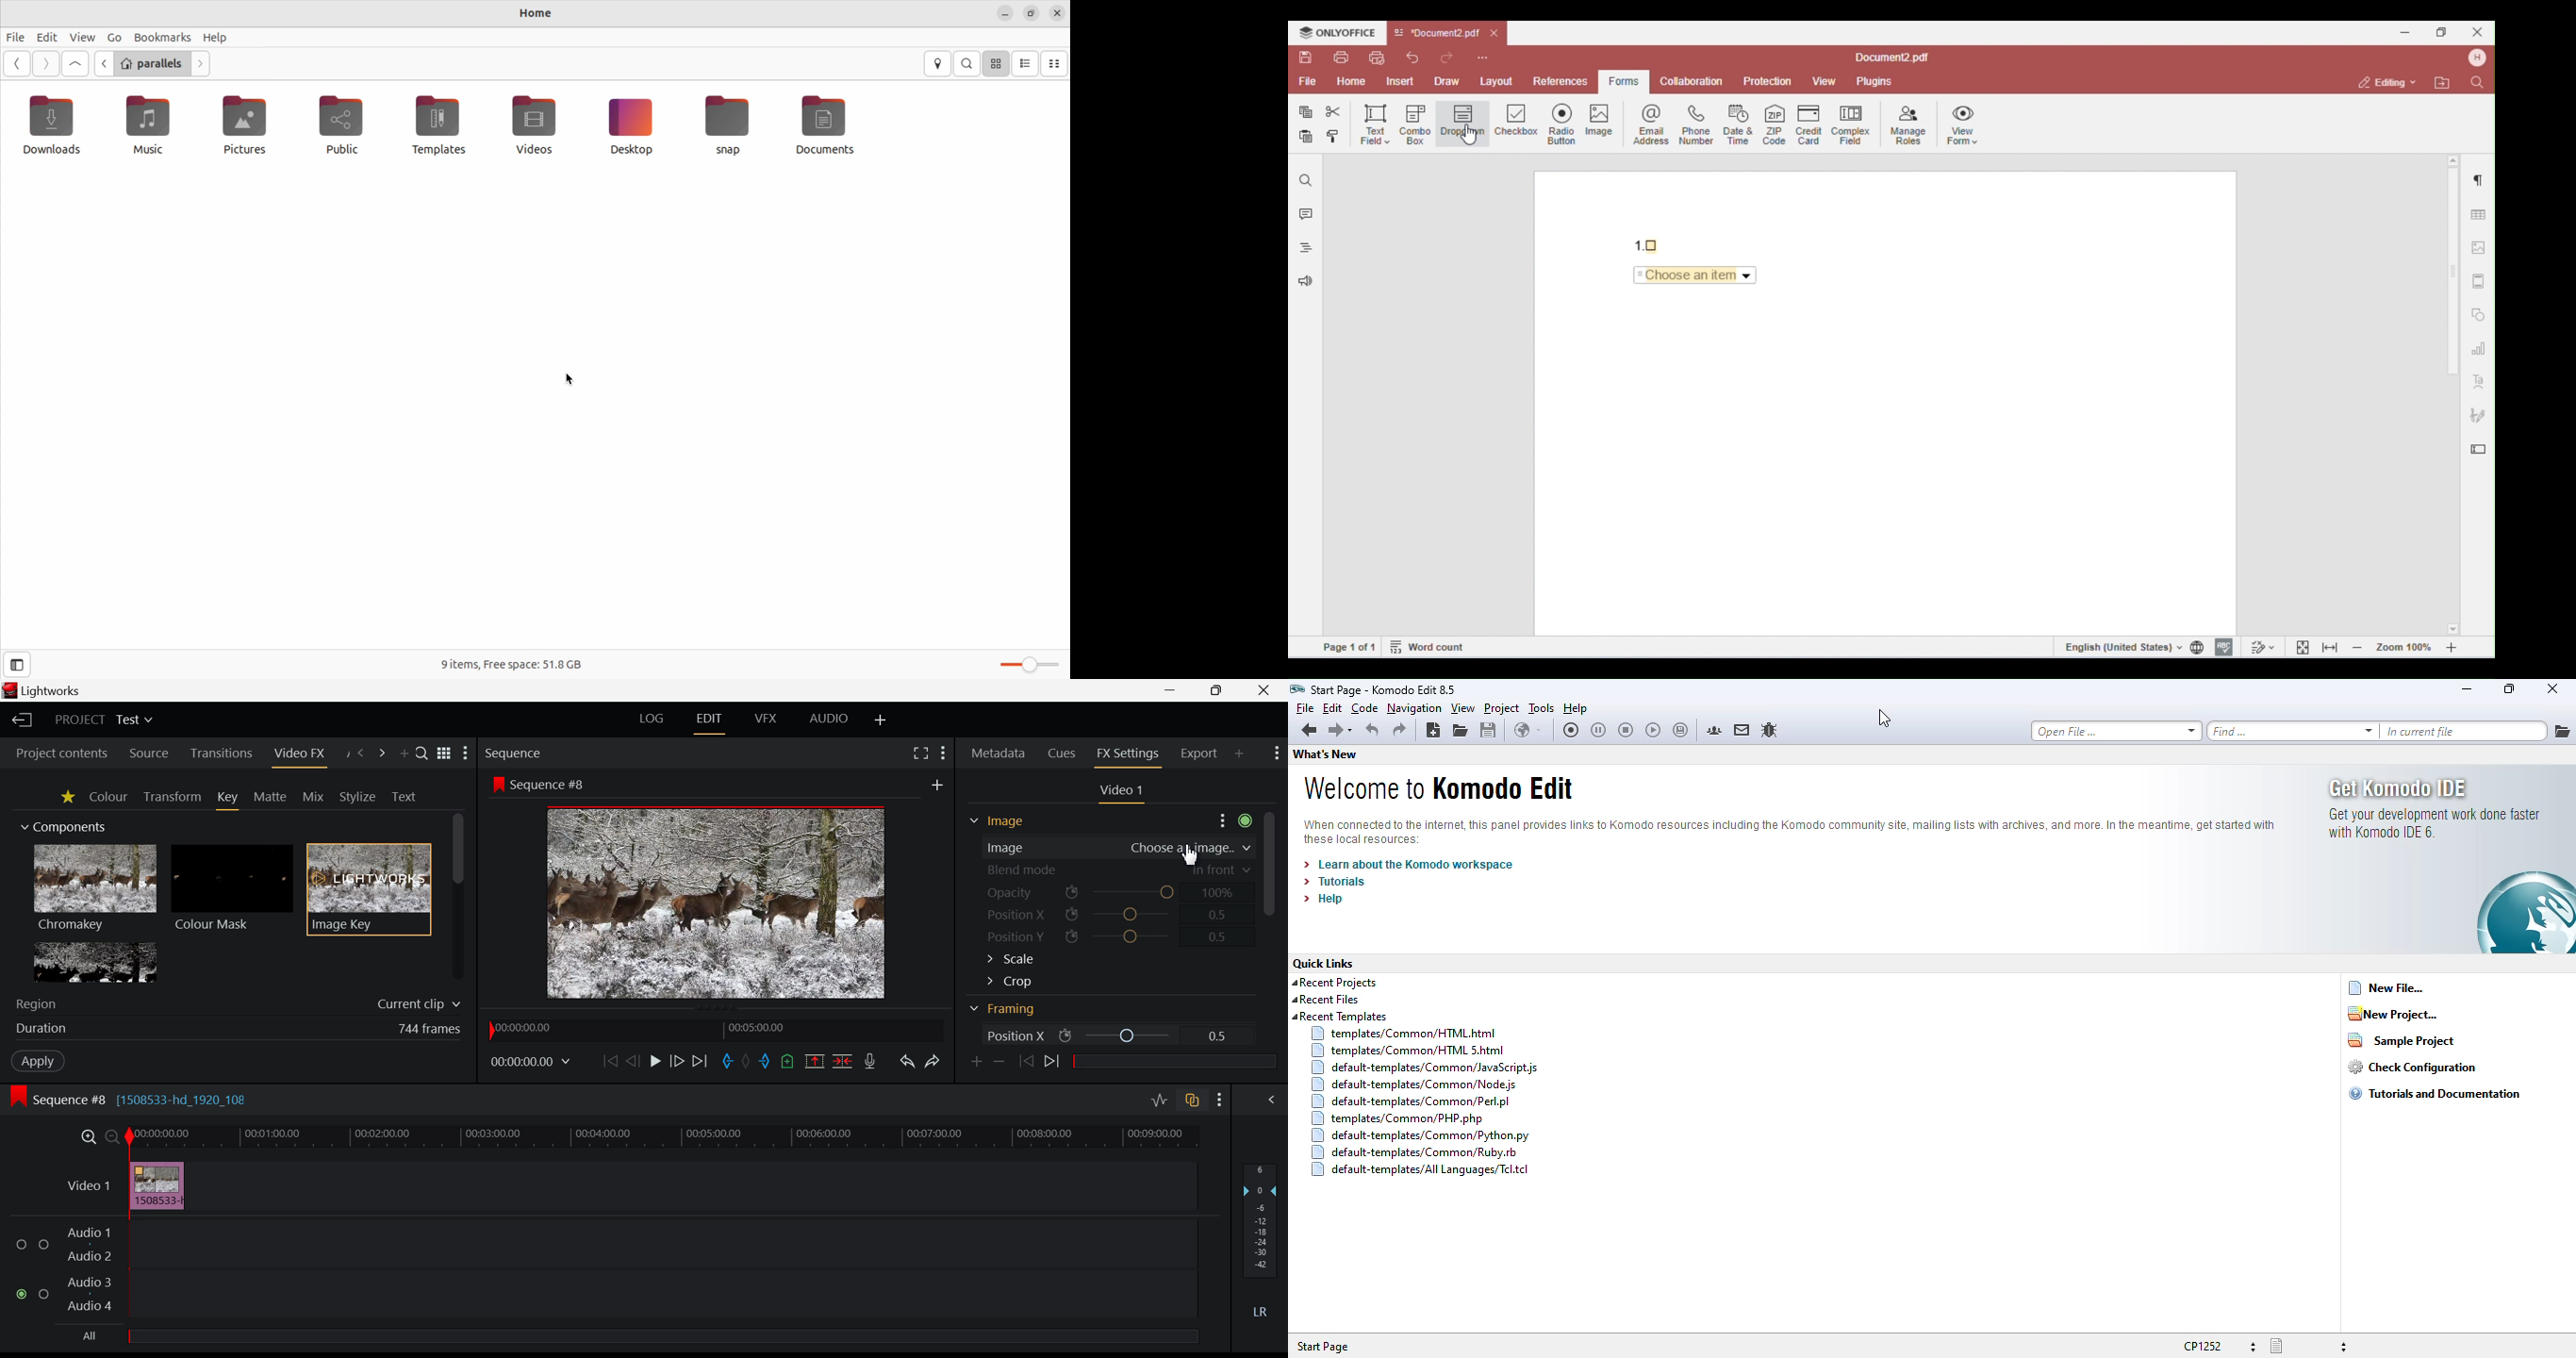 The width and height of the screenshot is (2576, 1372). Describe the element at coordinates (133, 1100) in the screenshot. I see `Sequence #8 [1508533-hd_1920_108` at that location.